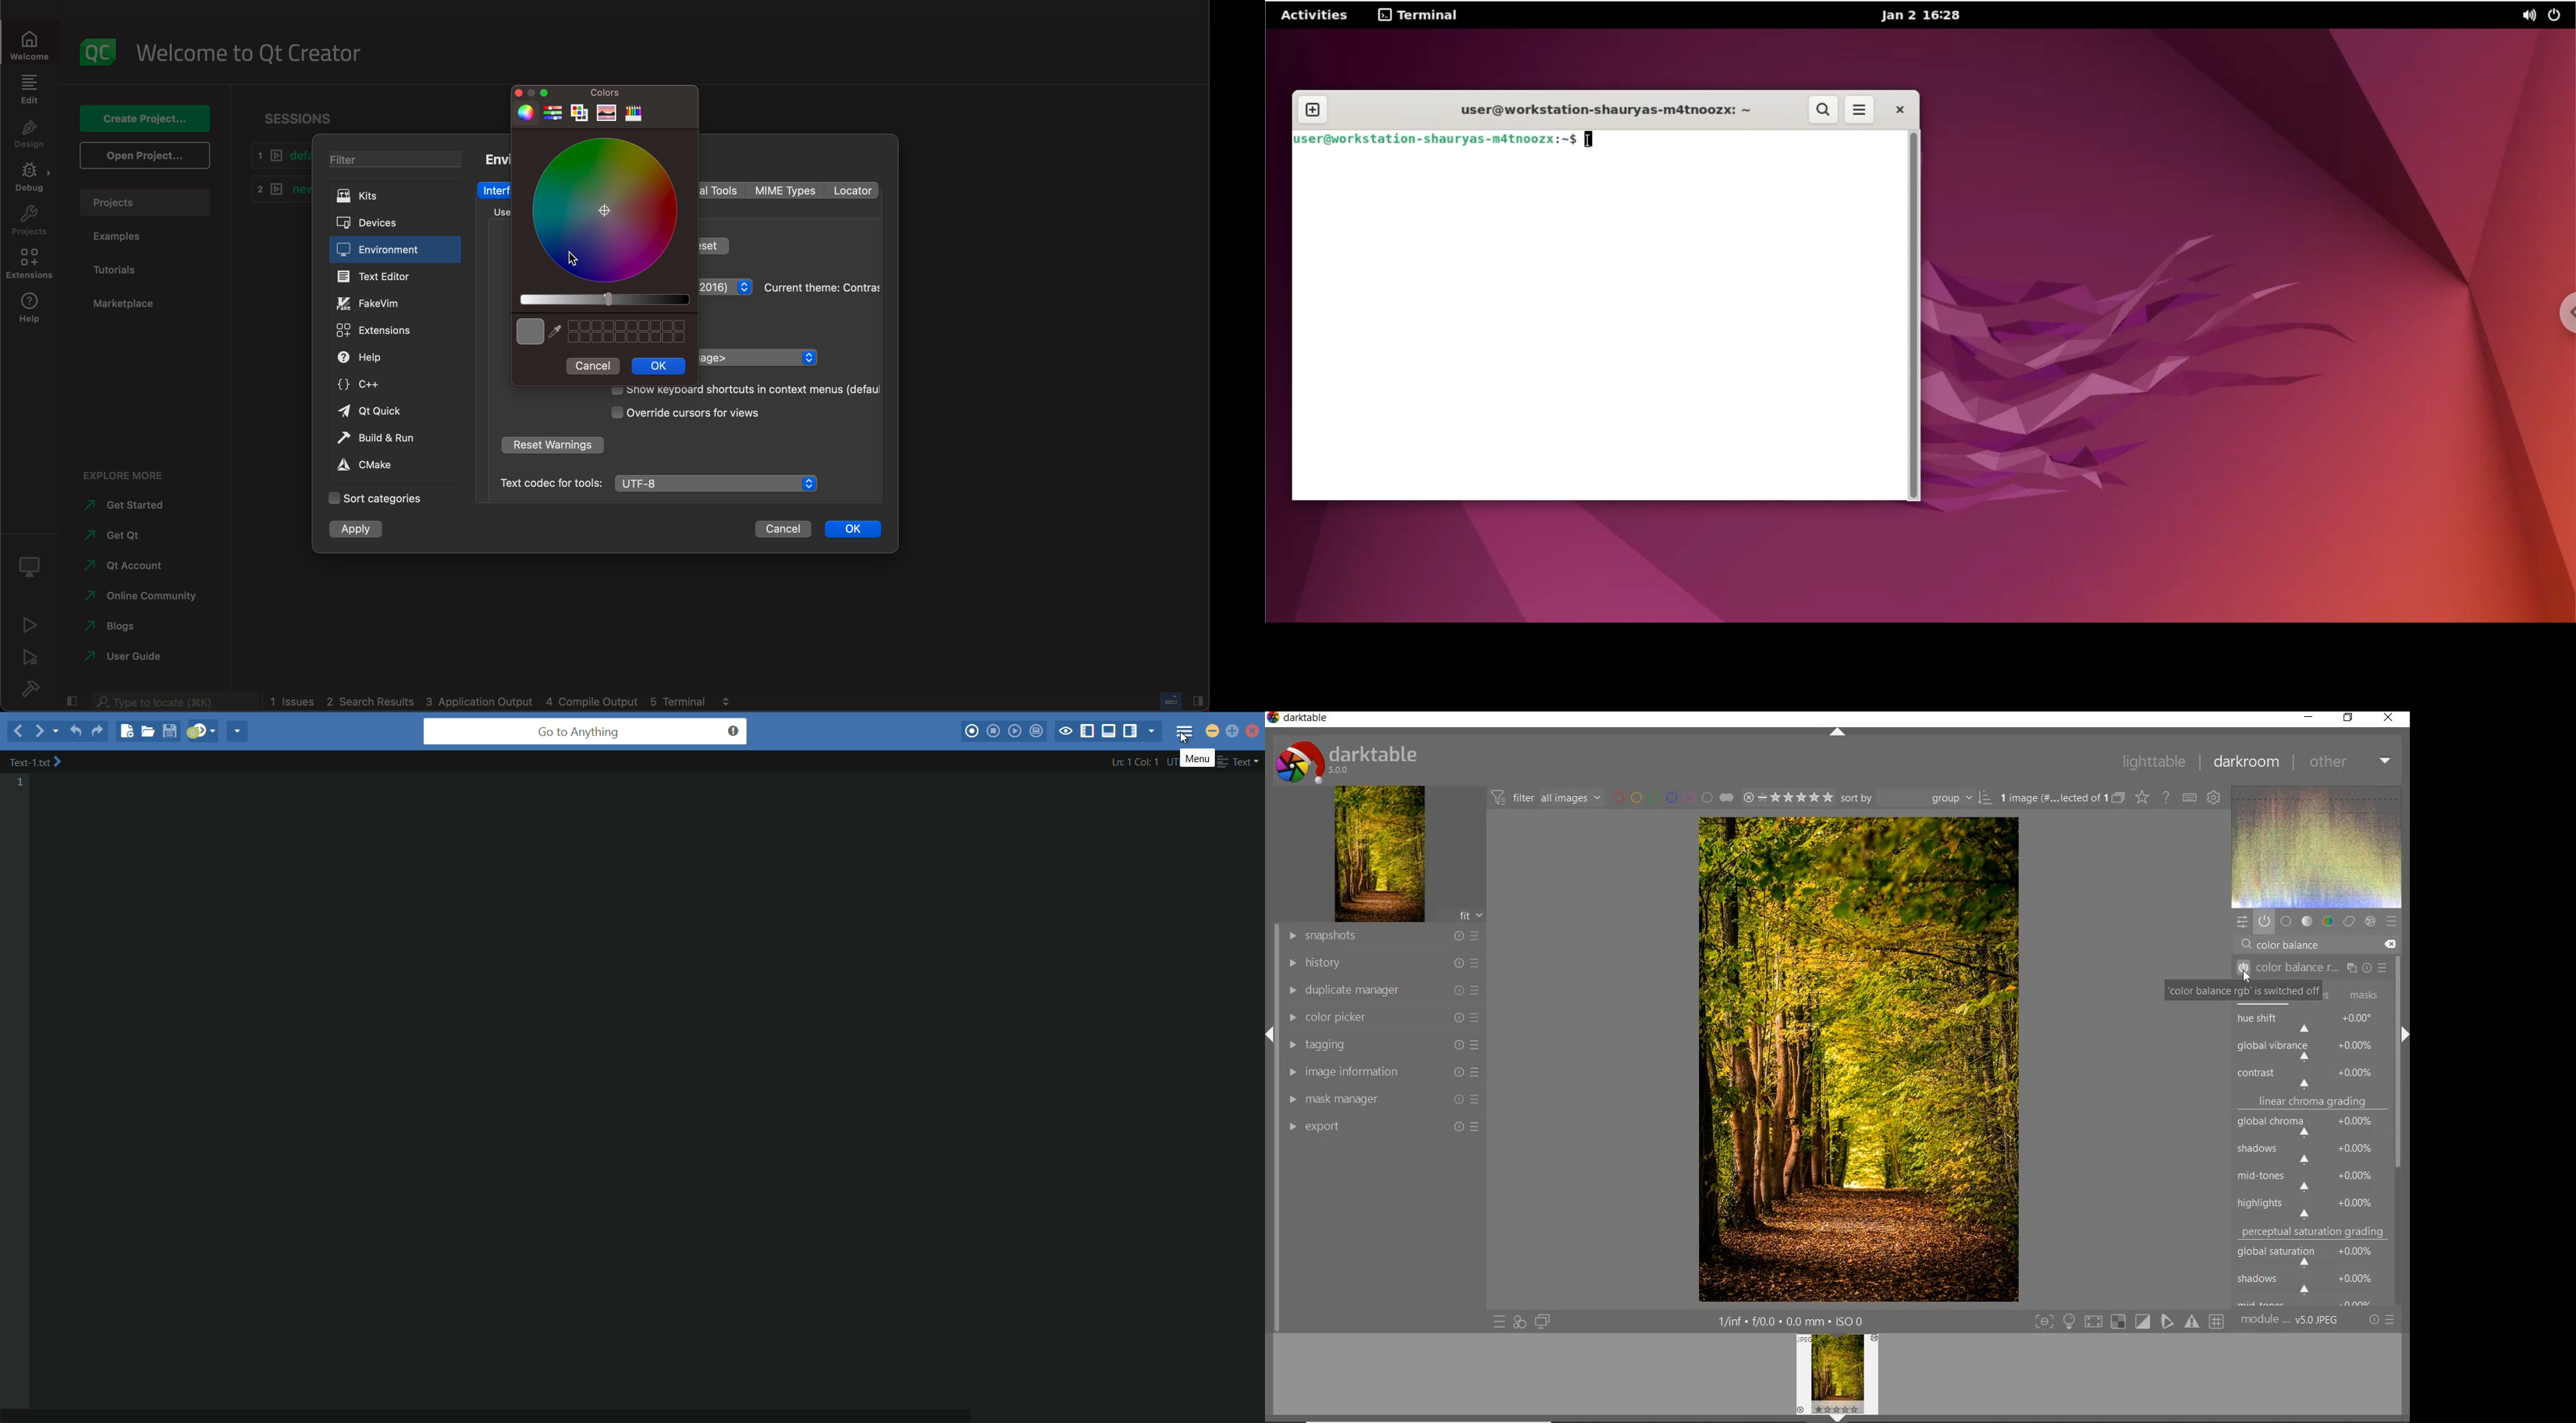  Describe the element at coordinates (1837, 1379) in the screenshot. I see `image preview` at that location.